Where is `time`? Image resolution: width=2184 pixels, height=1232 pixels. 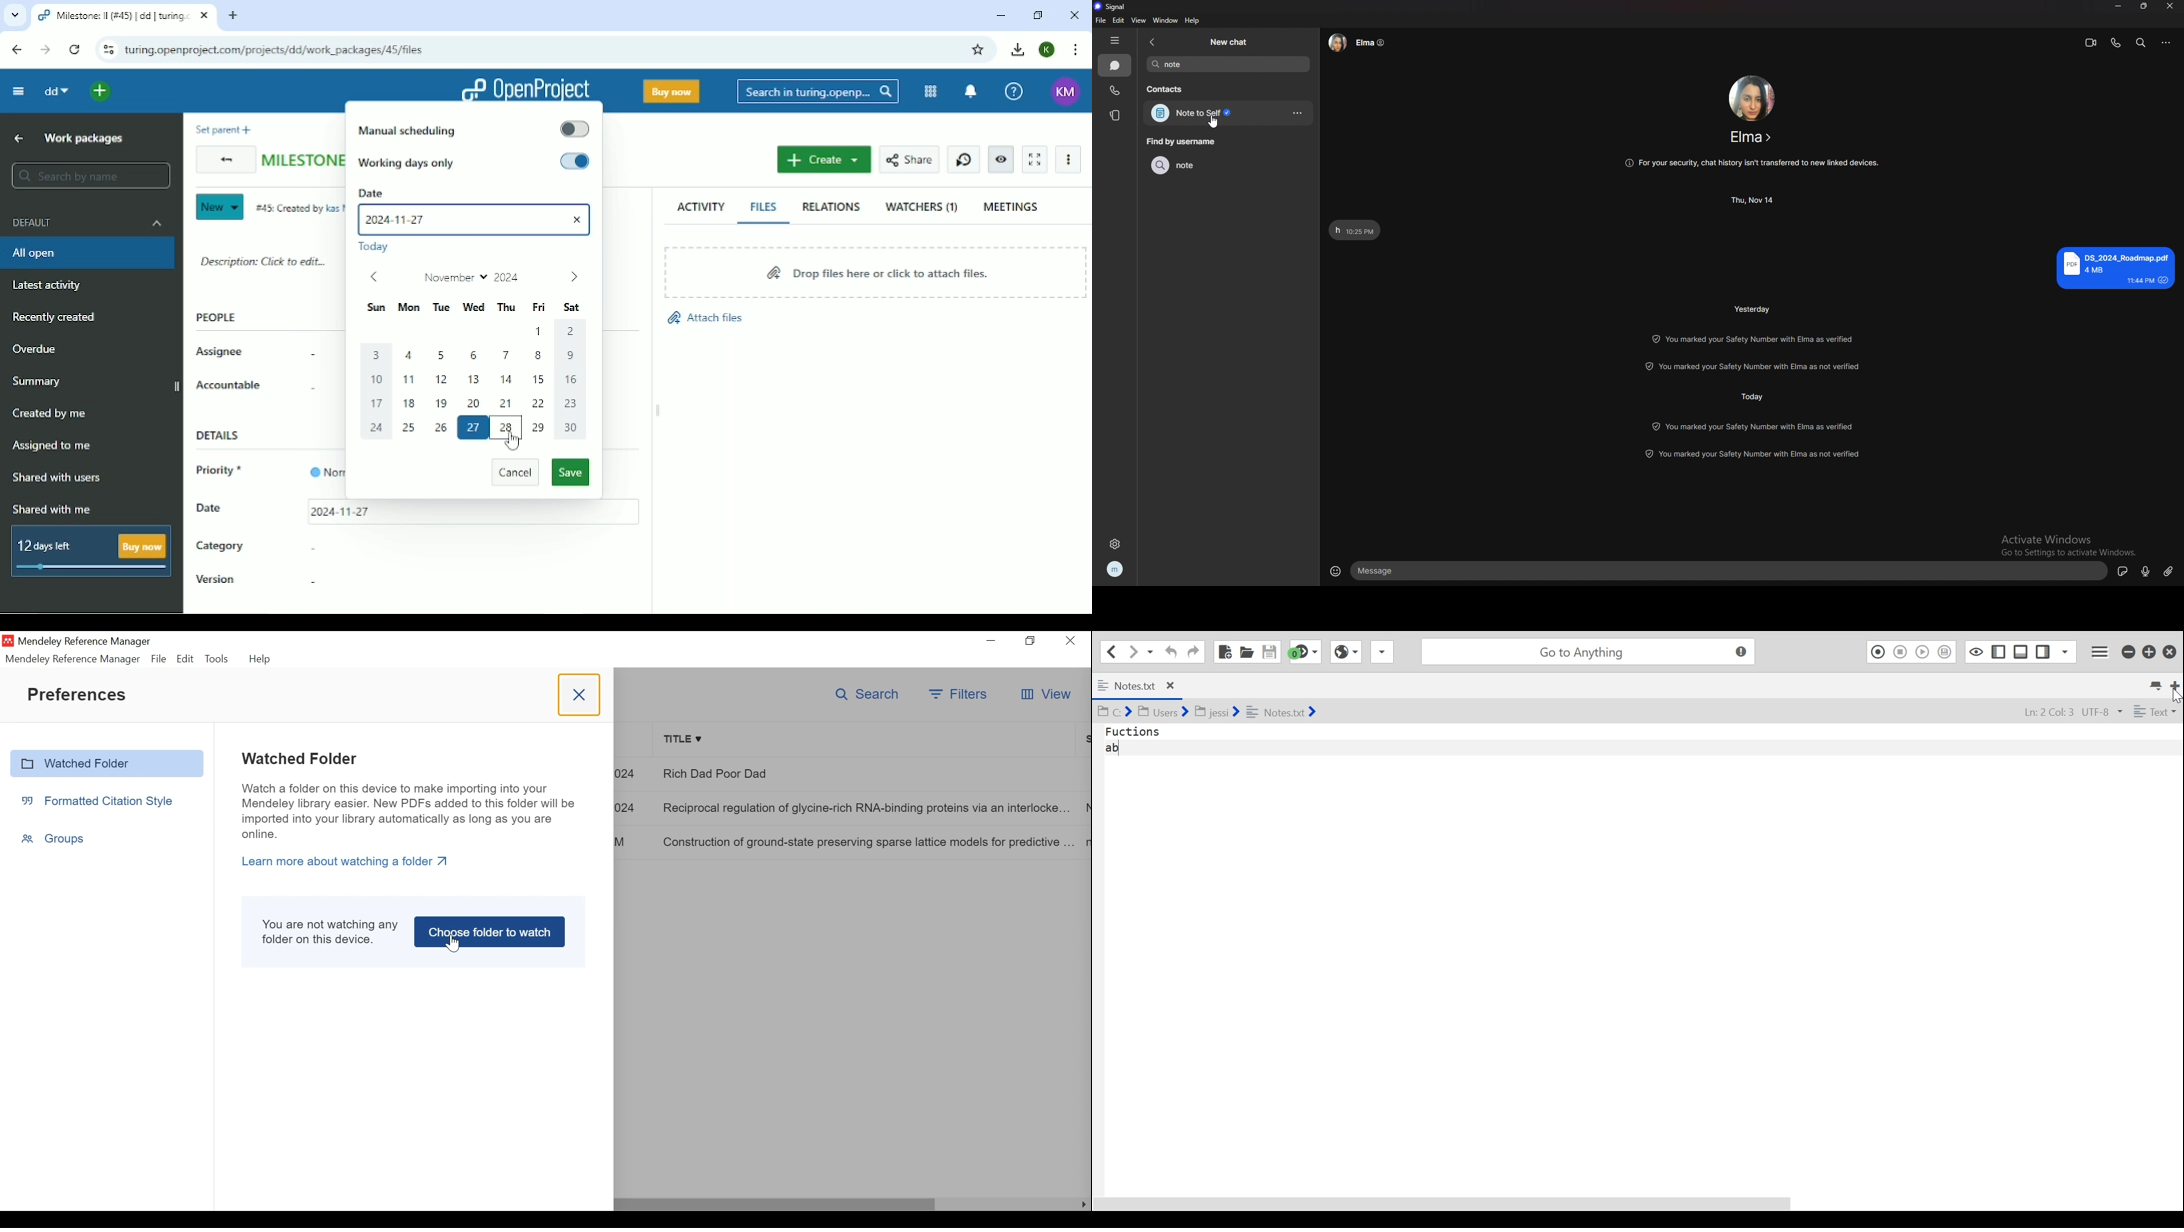
time is located at coordinates (1754, 200).